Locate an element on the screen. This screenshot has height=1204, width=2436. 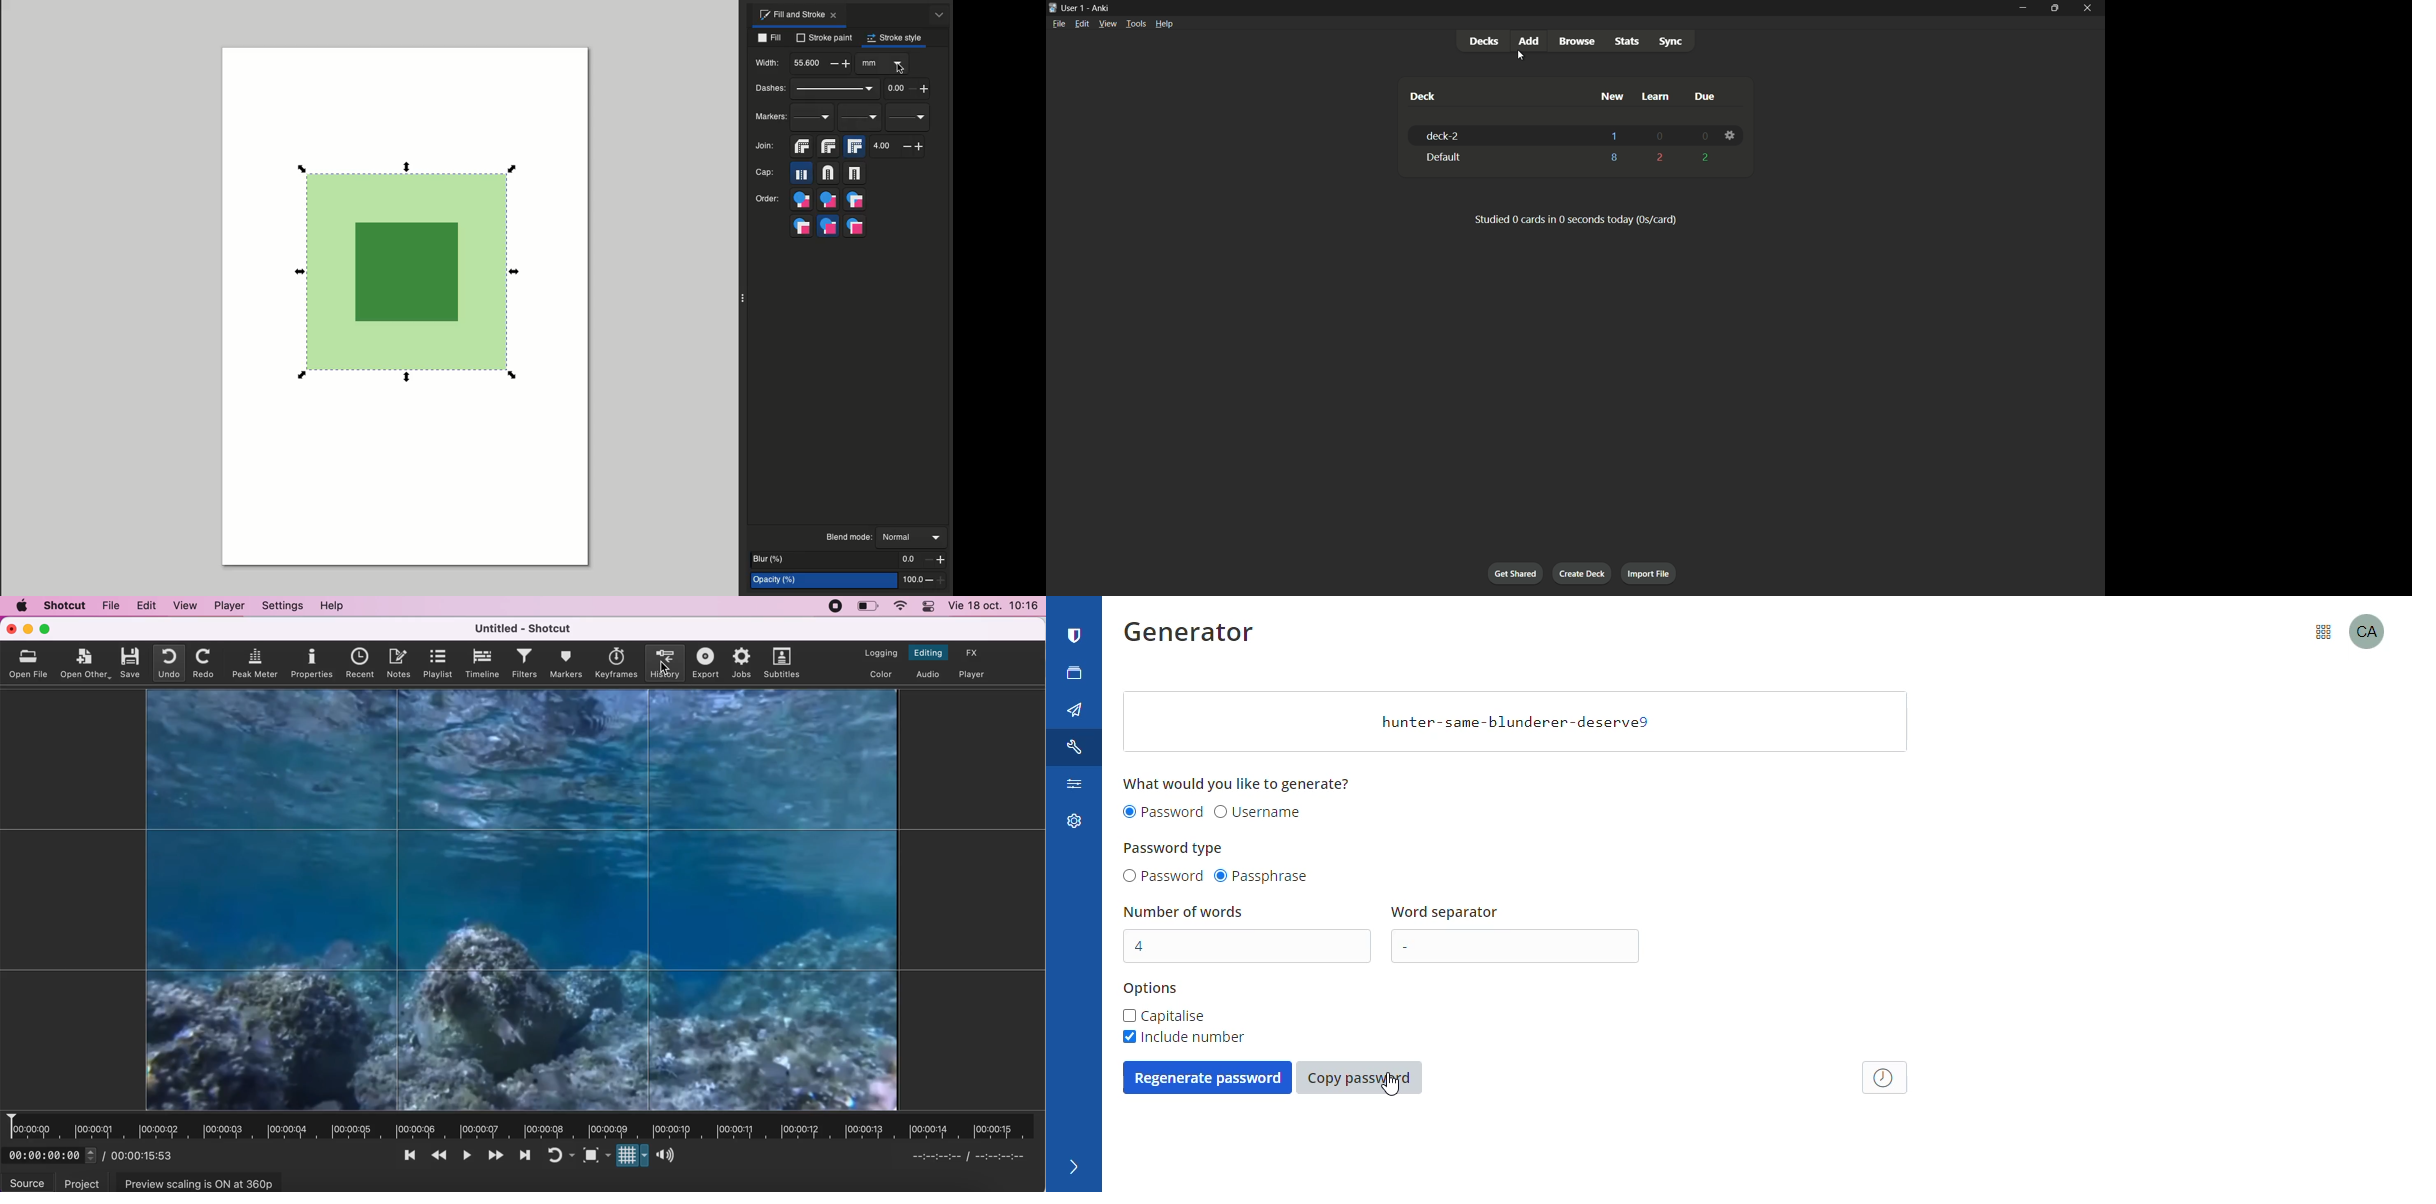
tools is located at coordinates (1077, 747).